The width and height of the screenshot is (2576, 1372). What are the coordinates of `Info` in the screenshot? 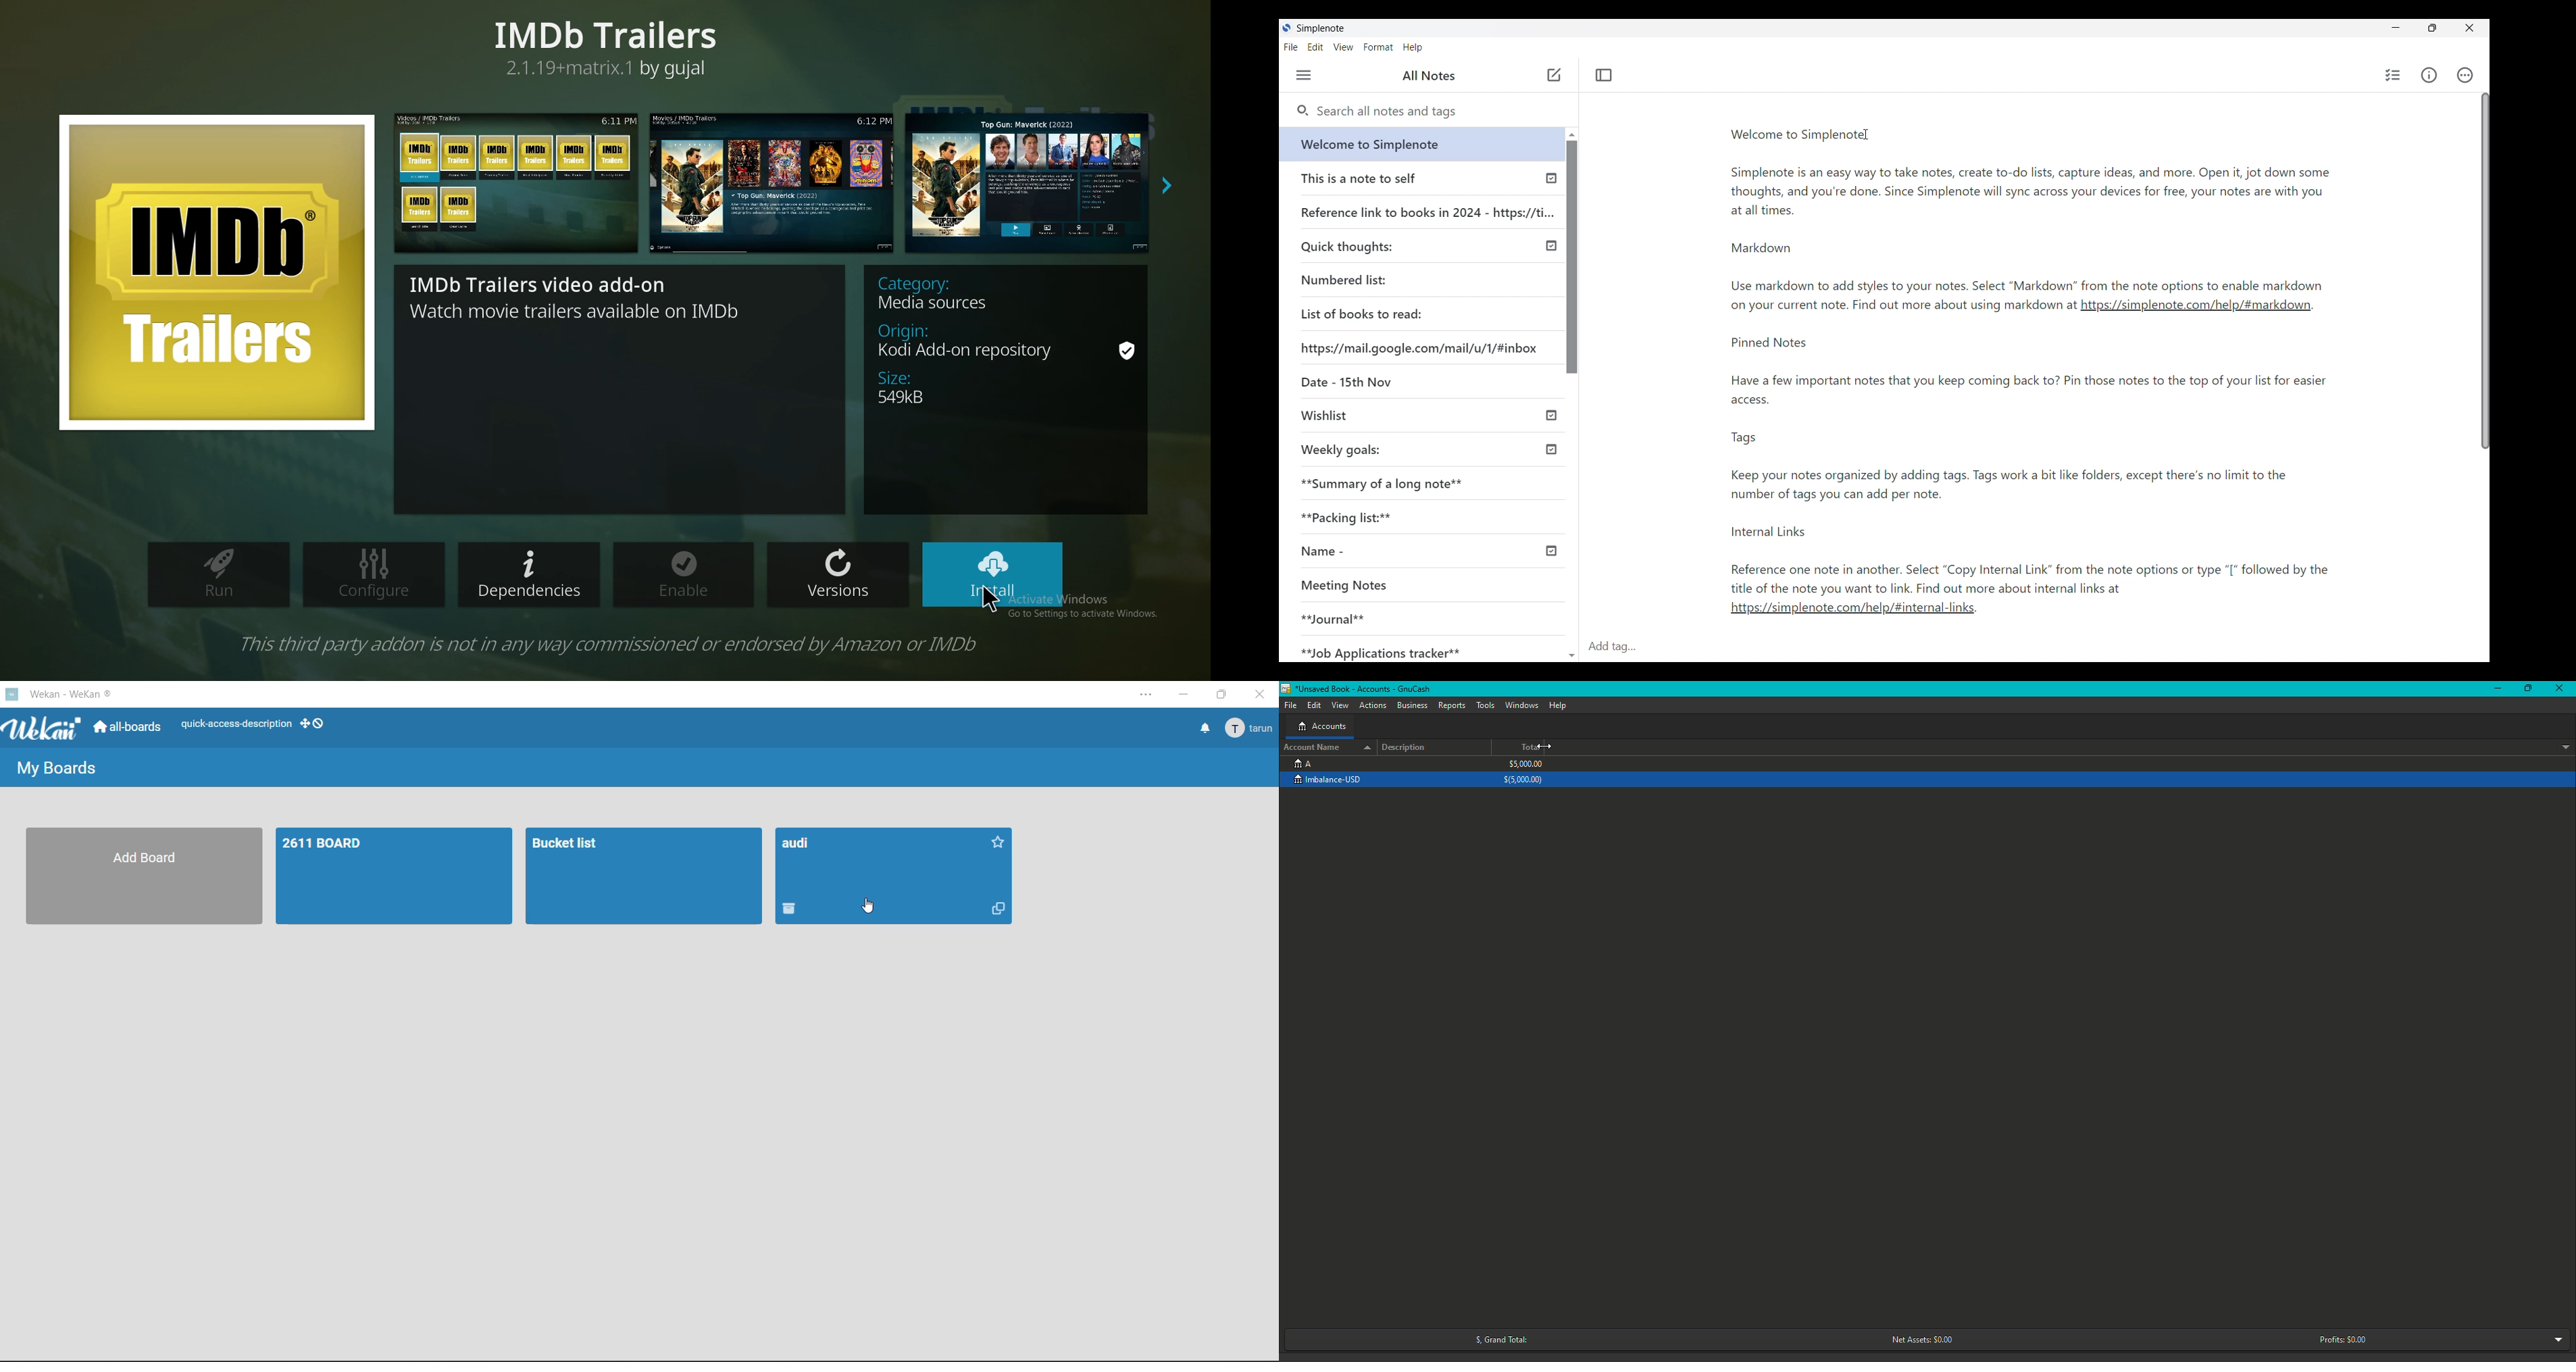 It's located at (2429, 75).